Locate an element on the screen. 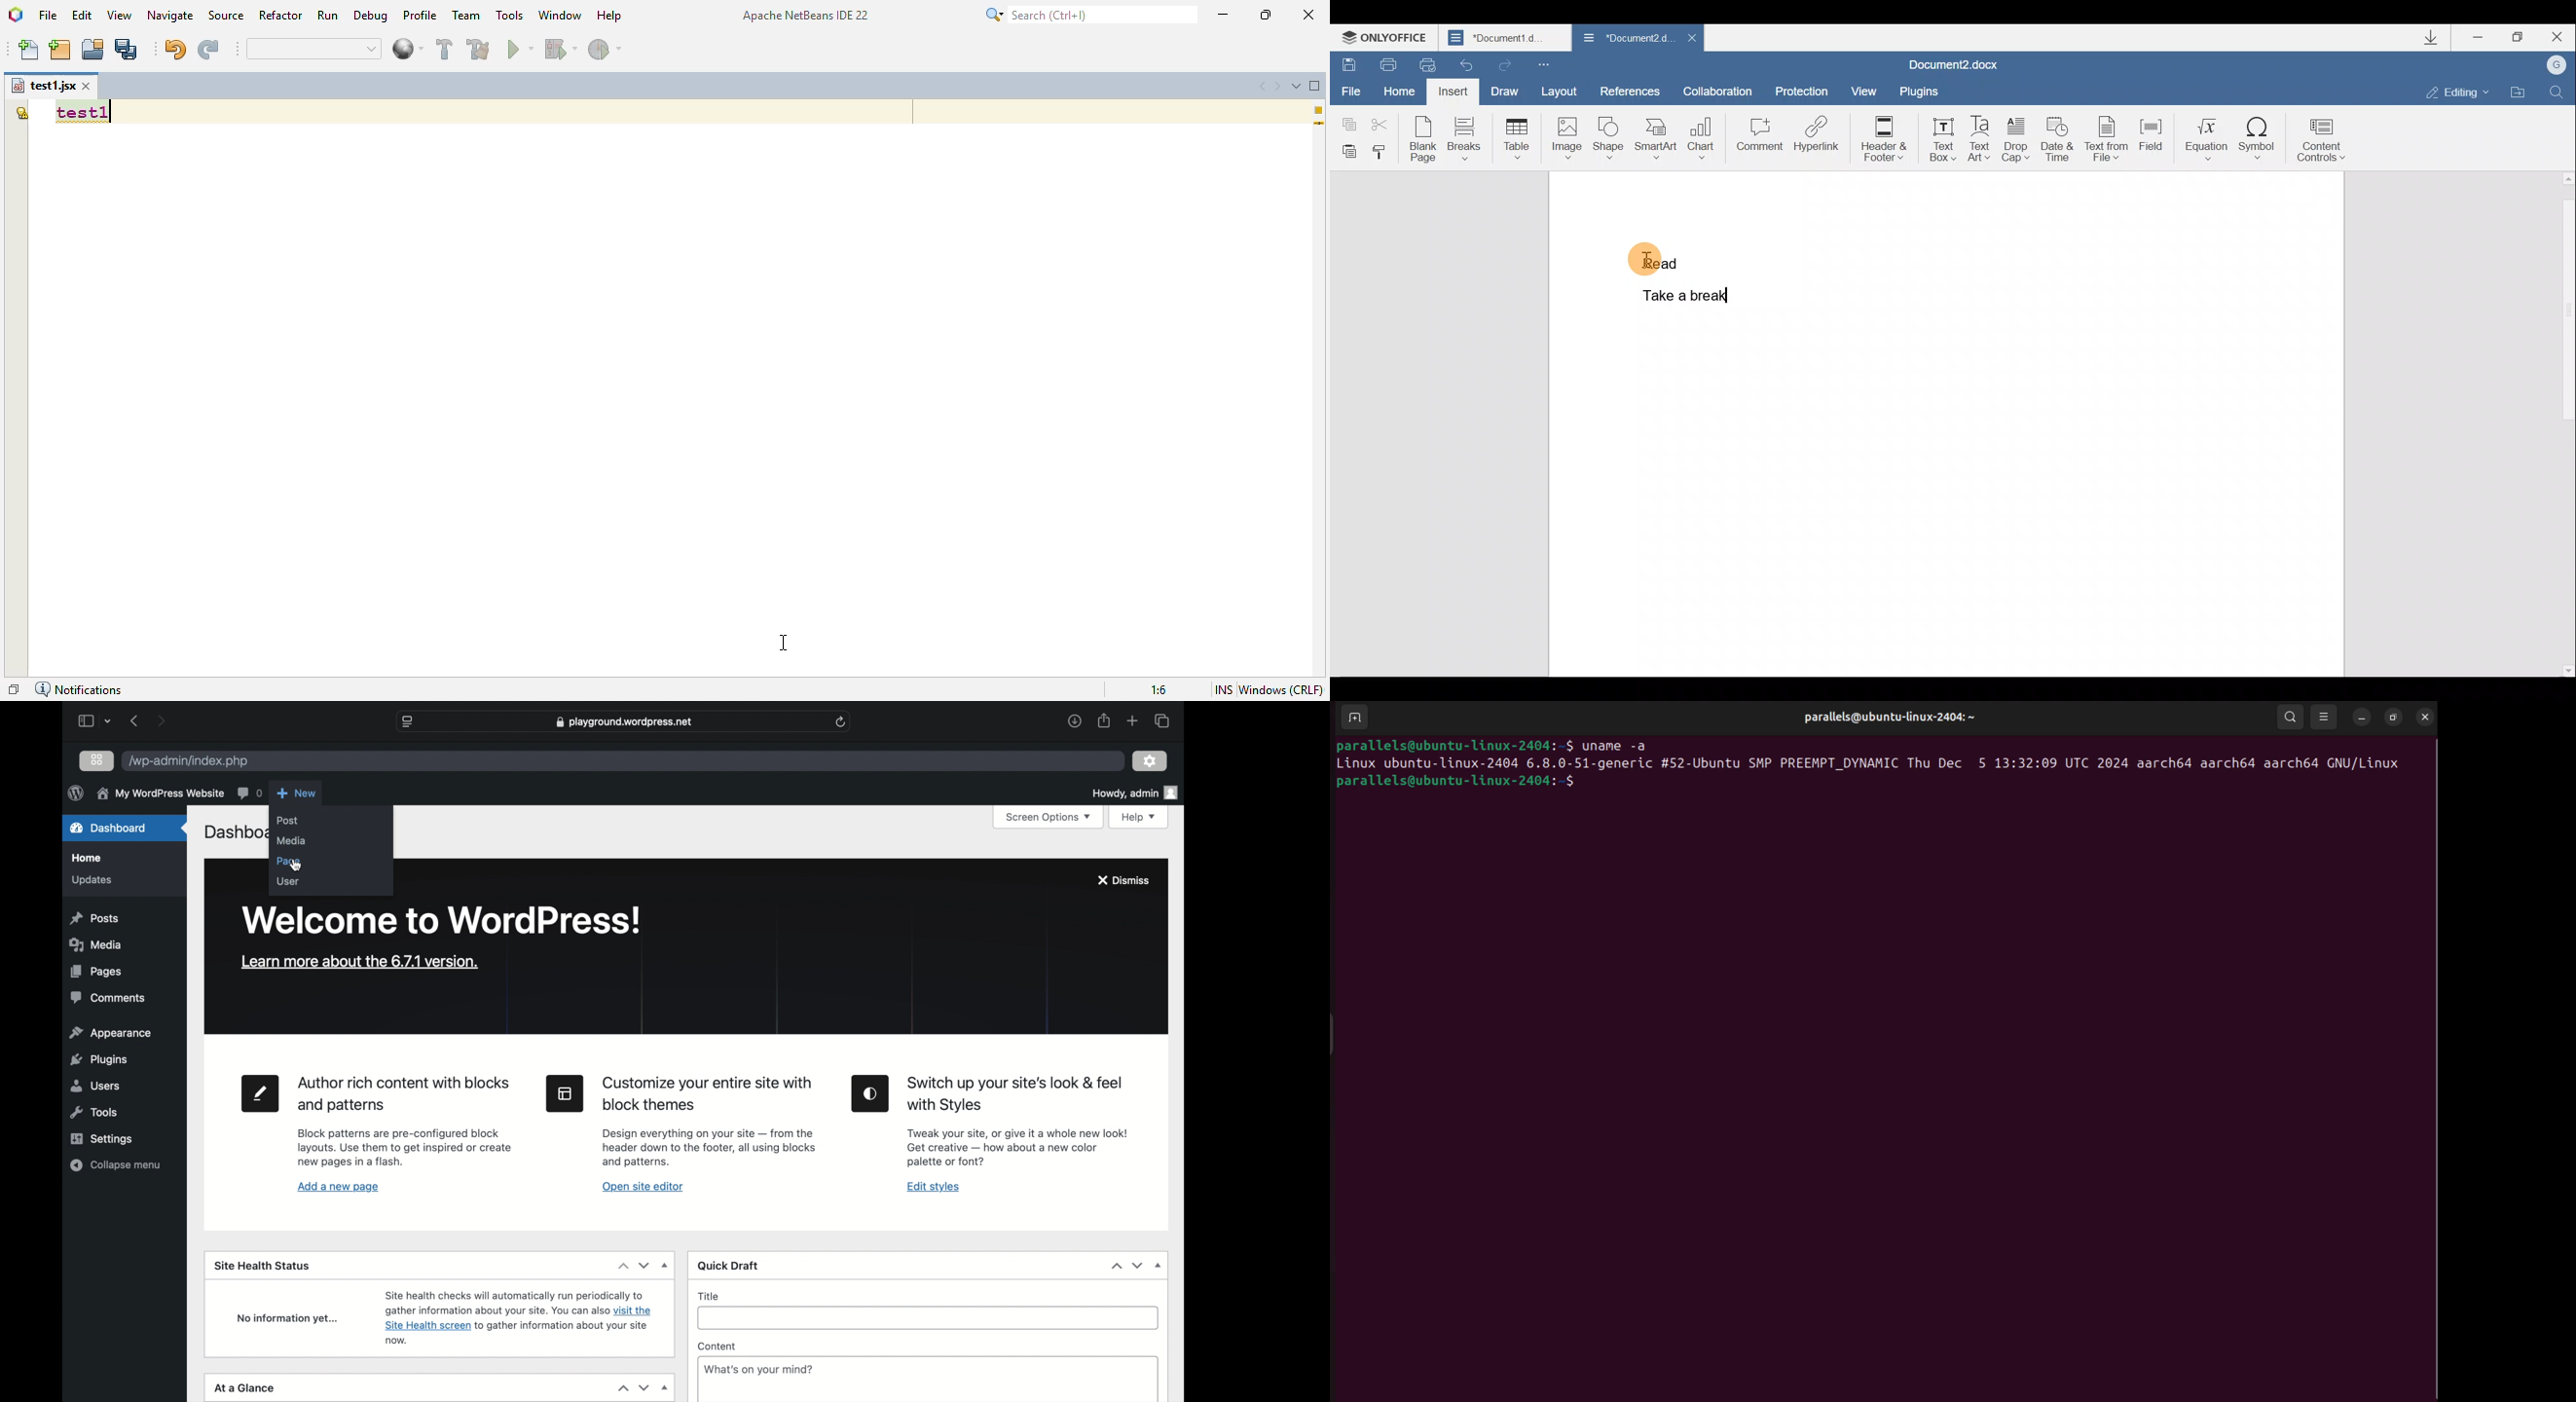 The width and height of the screenshot is (2576, 1428). Paste is located at coordinates (1347, 151).